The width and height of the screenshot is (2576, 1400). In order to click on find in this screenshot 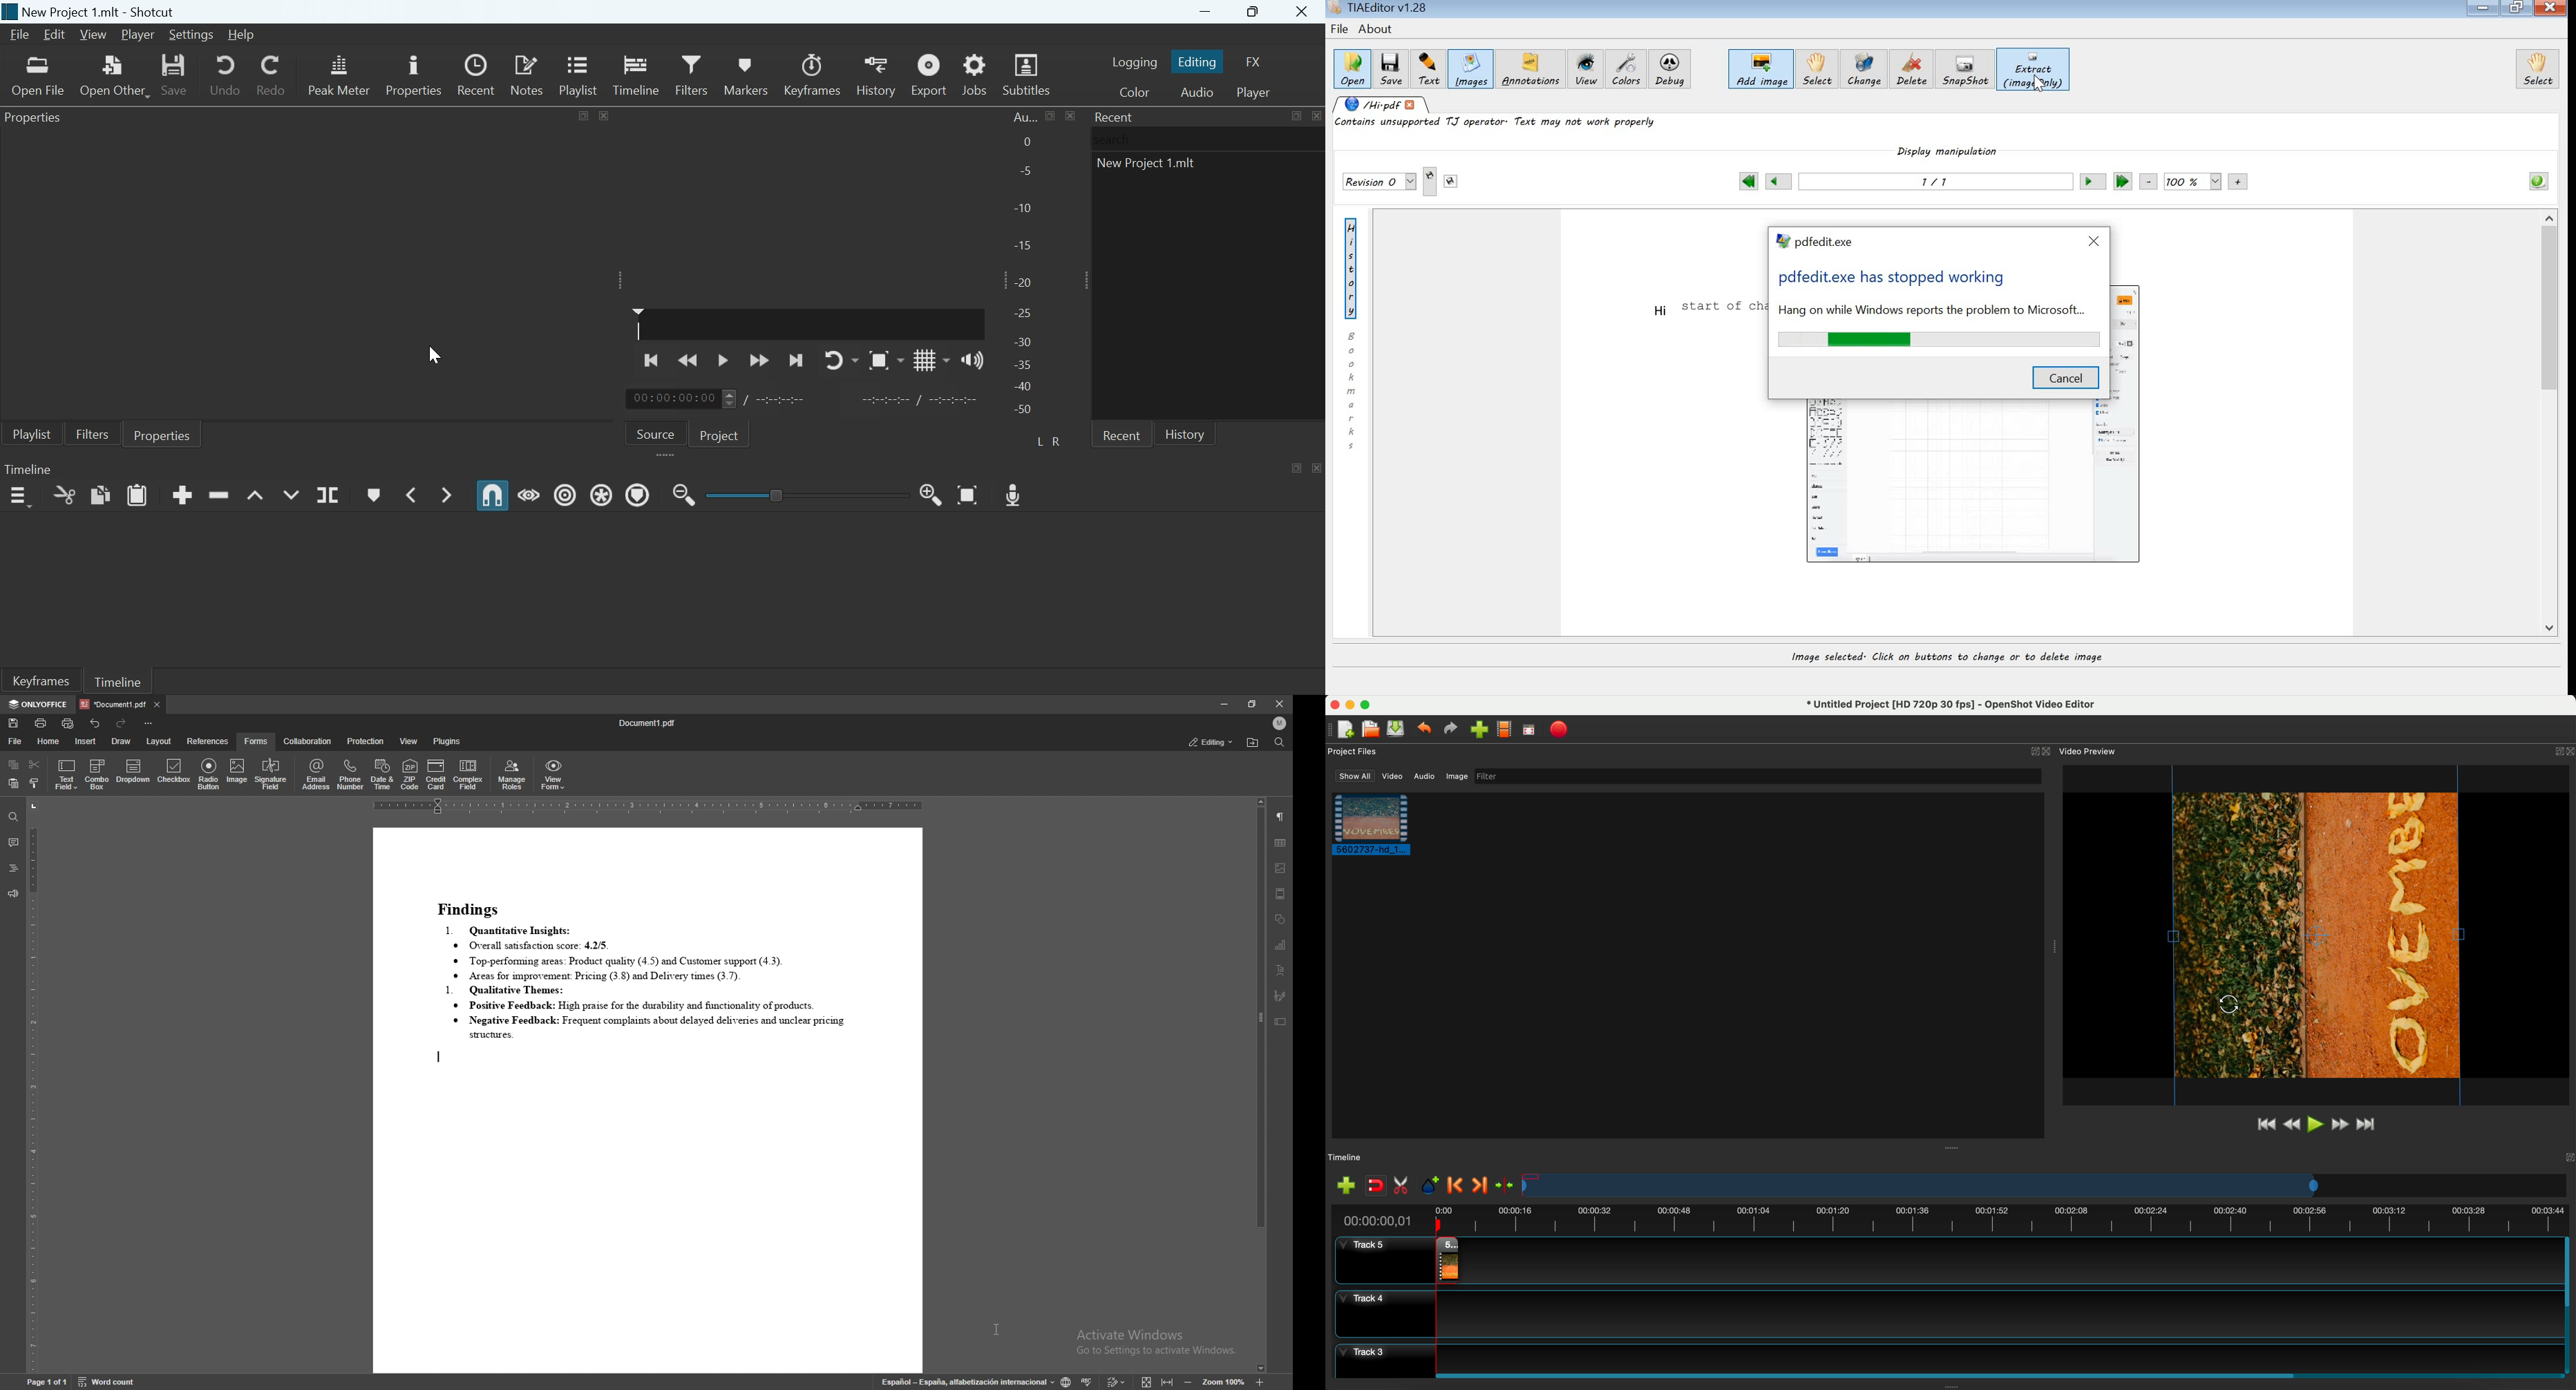, I will do `click(12, 816)`.